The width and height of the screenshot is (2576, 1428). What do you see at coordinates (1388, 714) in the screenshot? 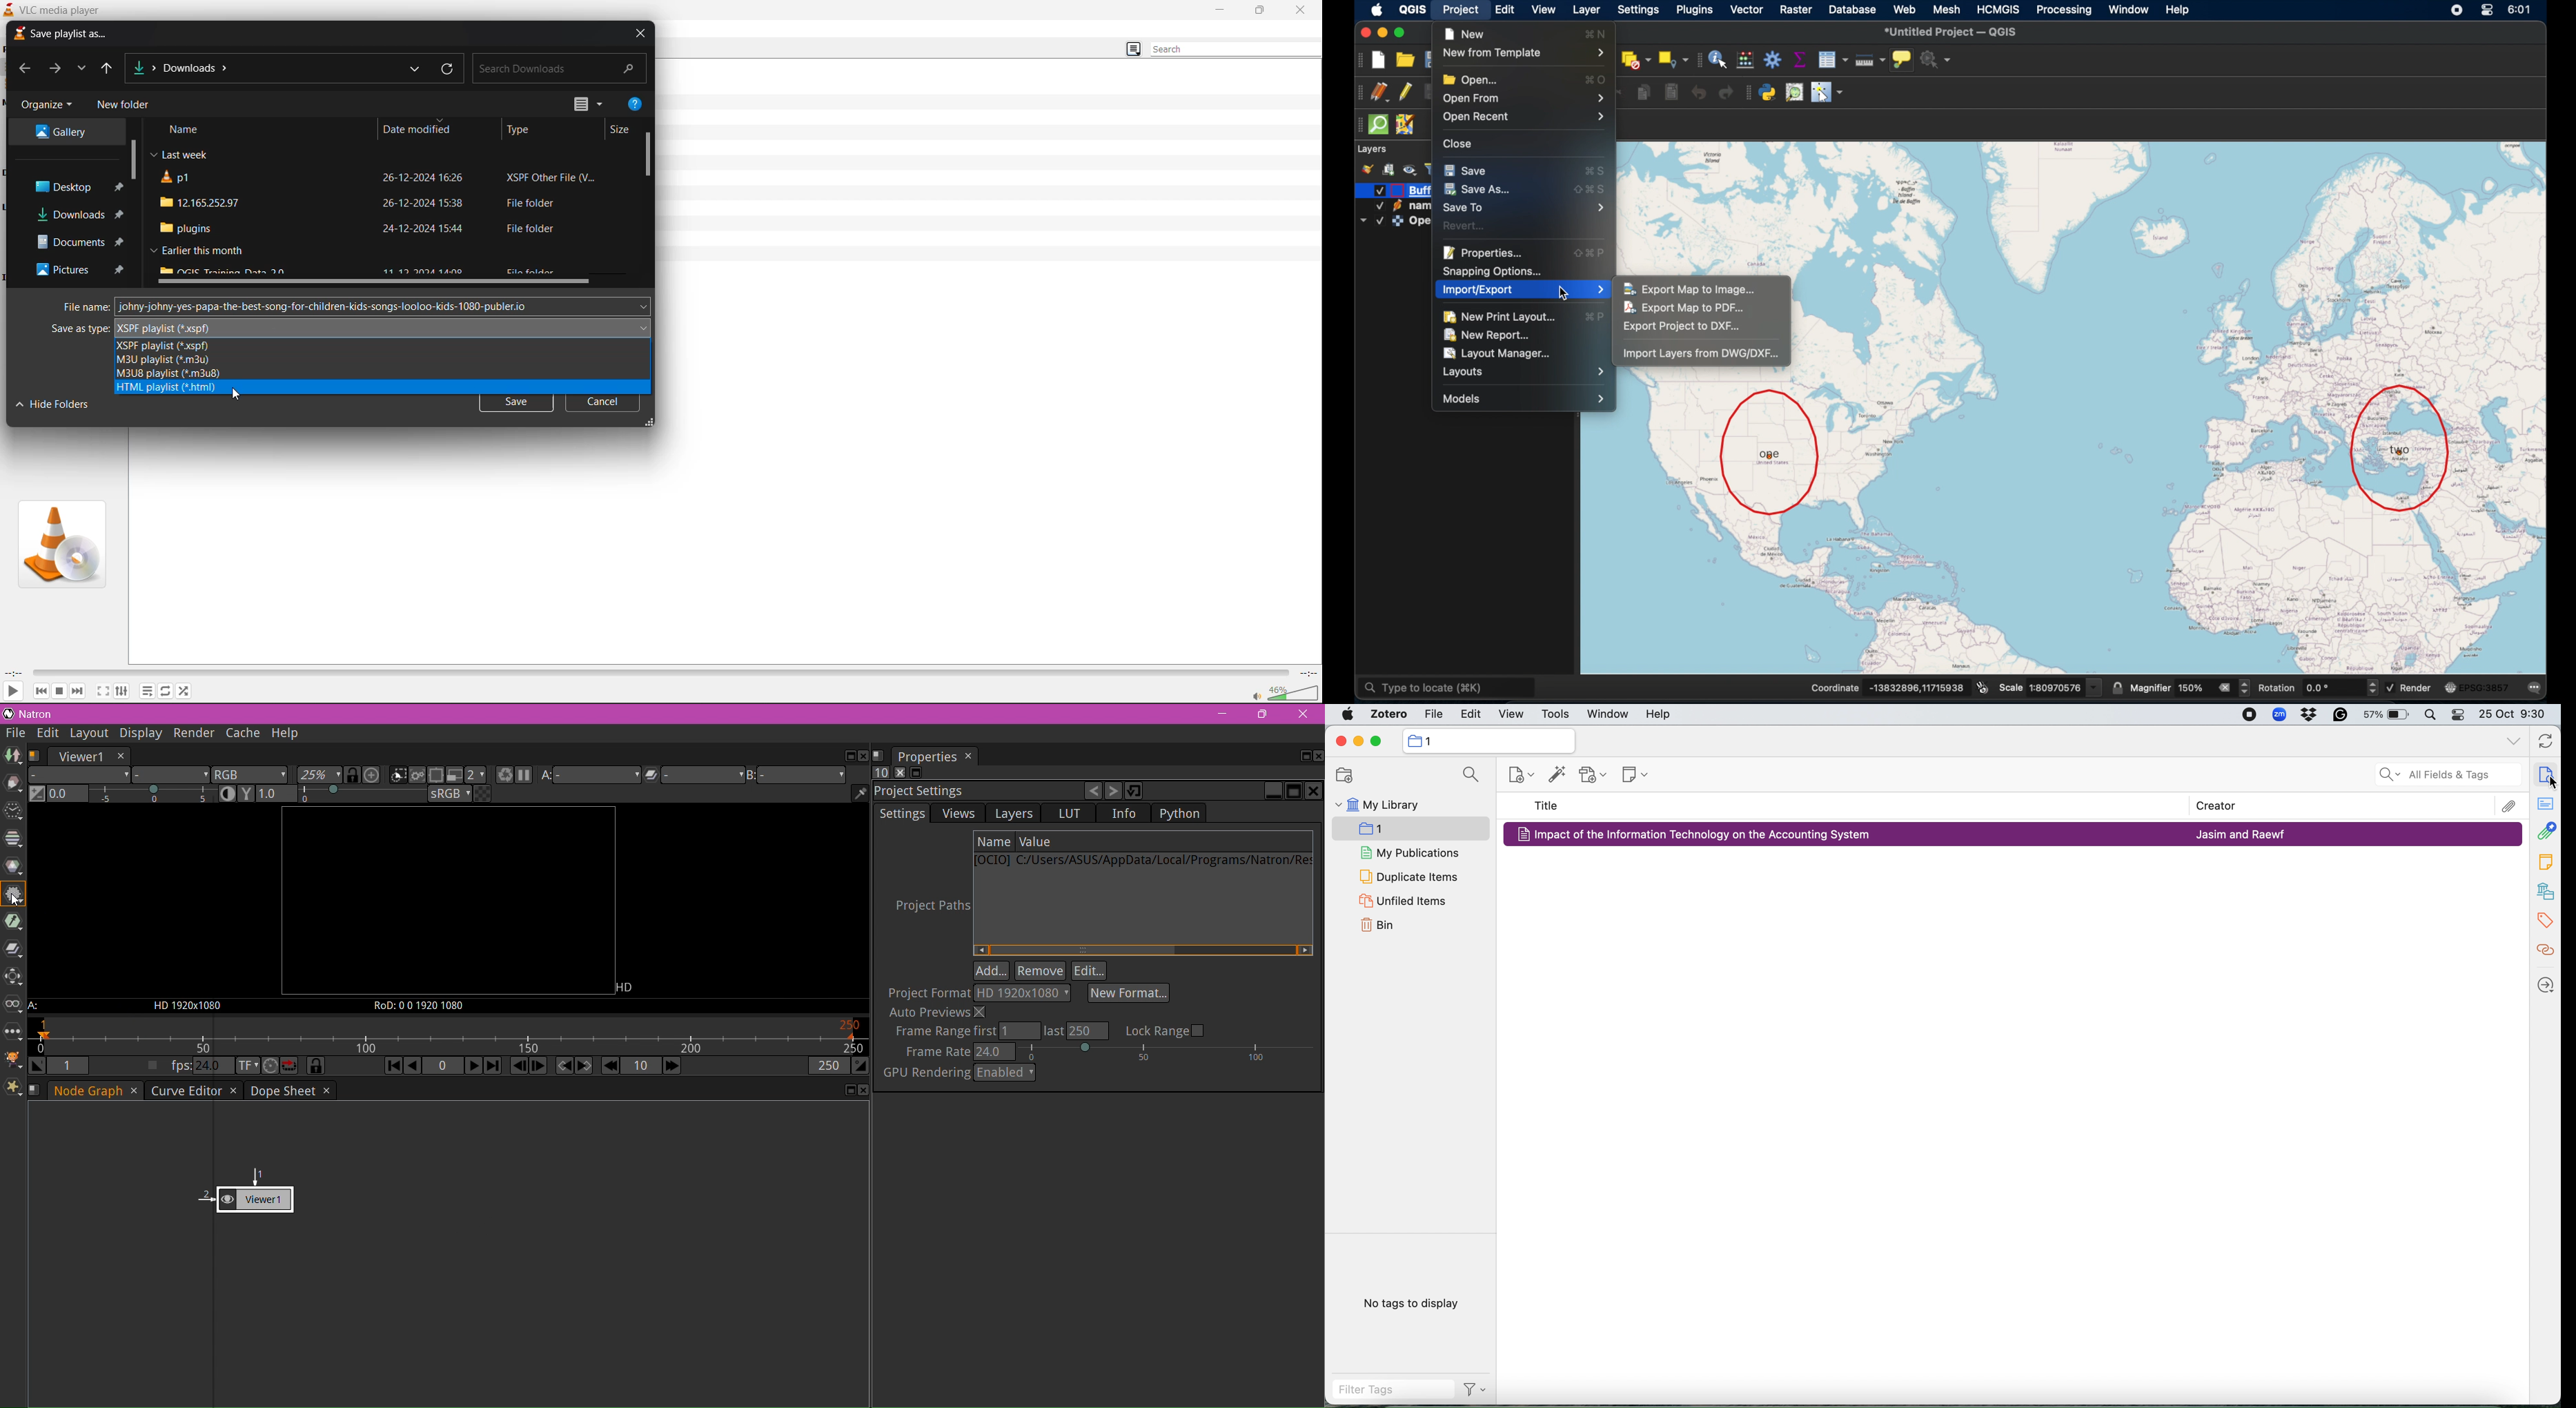
I see `zotero` at bounding box center [1388, 714].